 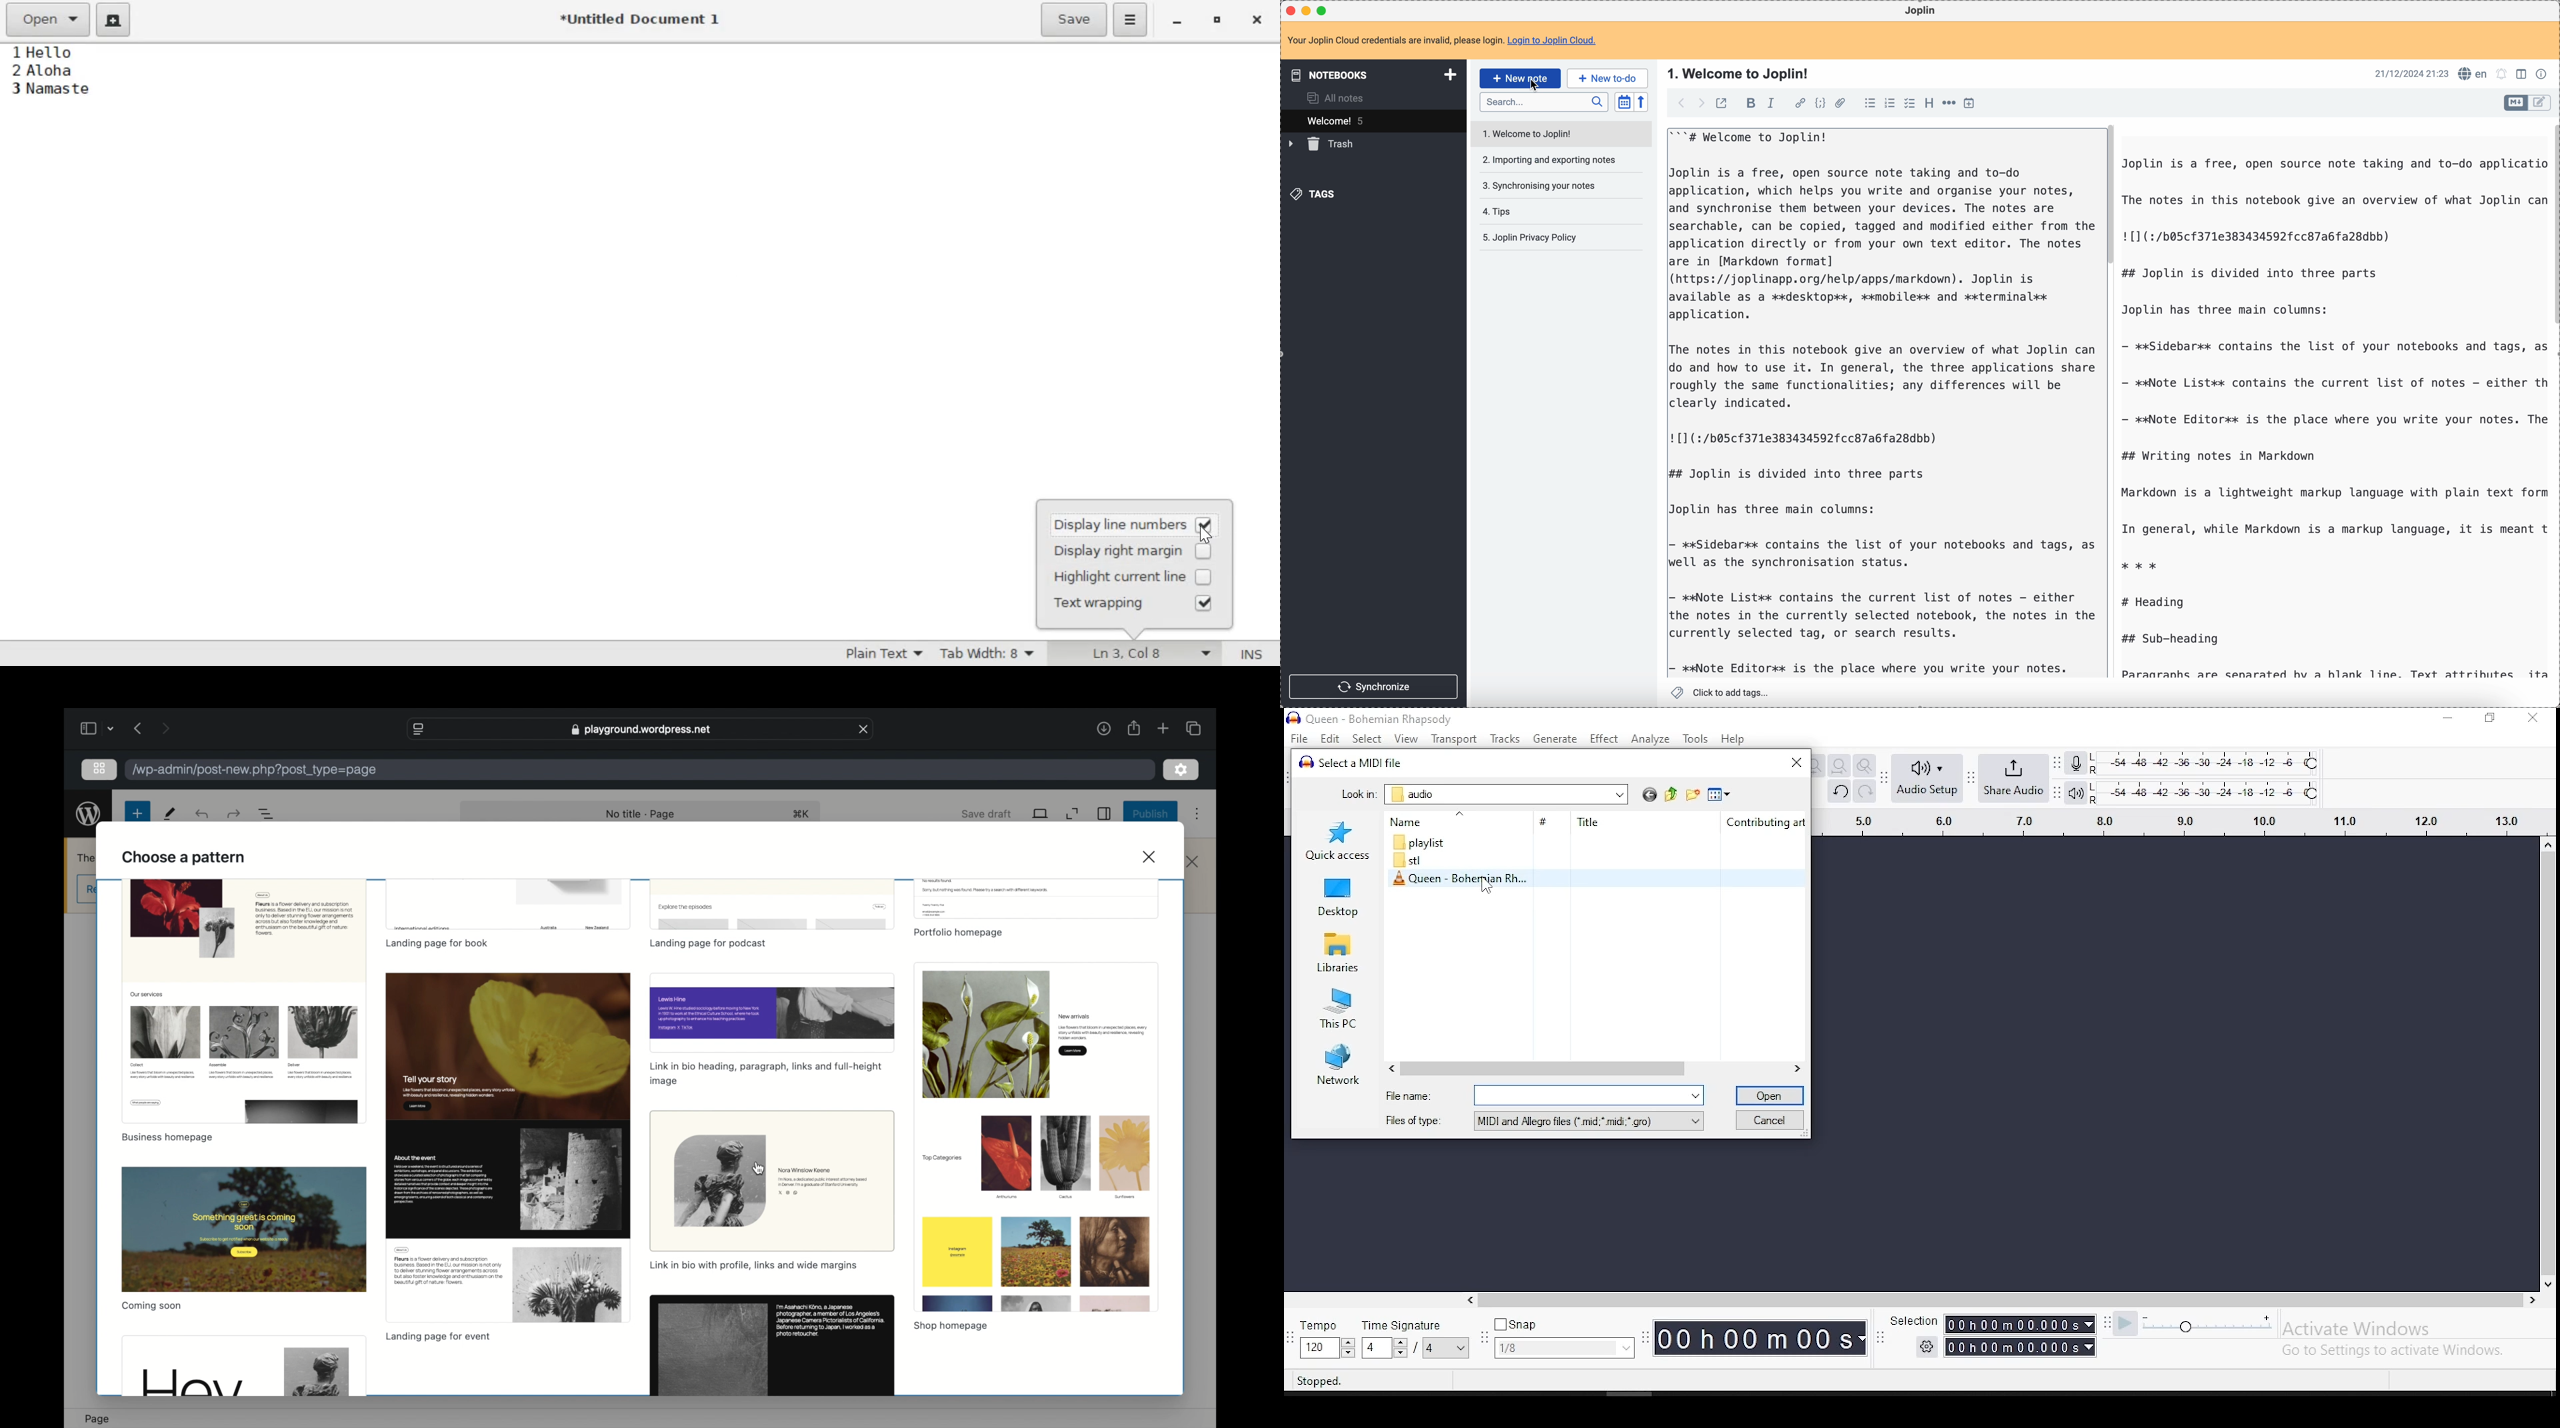 I want to click on close, so click(x=1292, y=11).